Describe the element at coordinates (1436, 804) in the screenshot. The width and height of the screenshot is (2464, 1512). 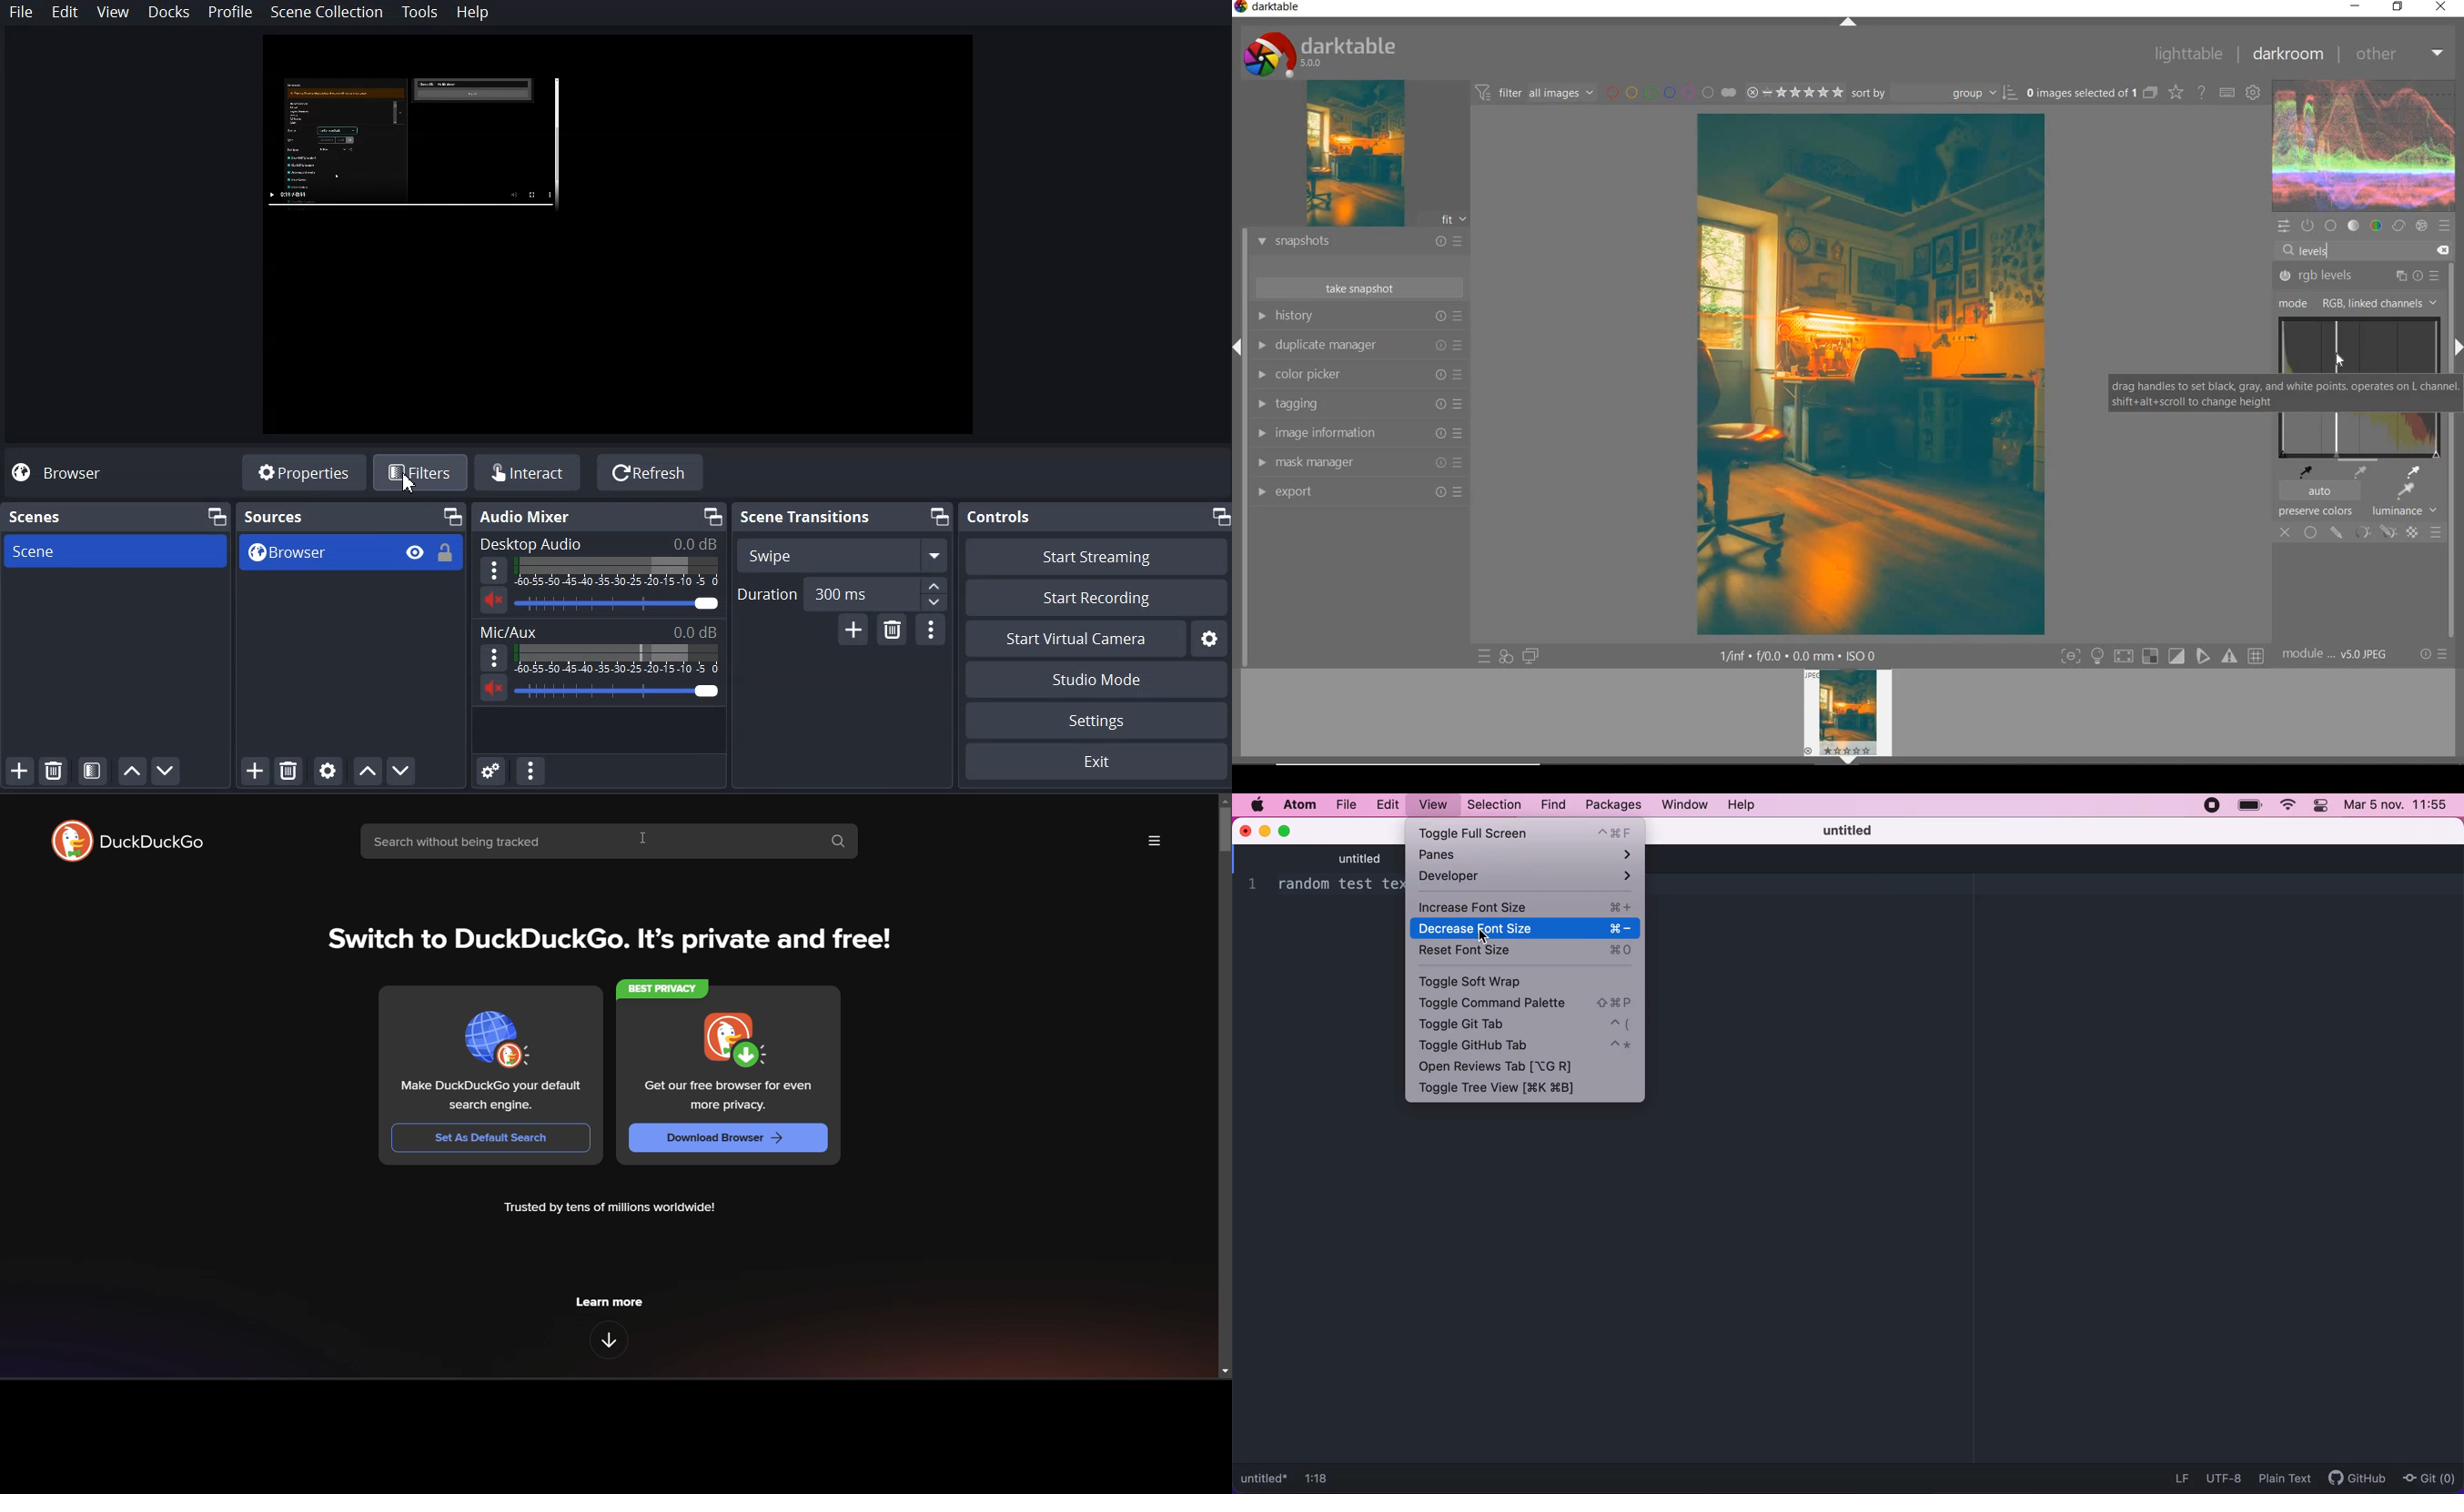
I see `view` at that location.